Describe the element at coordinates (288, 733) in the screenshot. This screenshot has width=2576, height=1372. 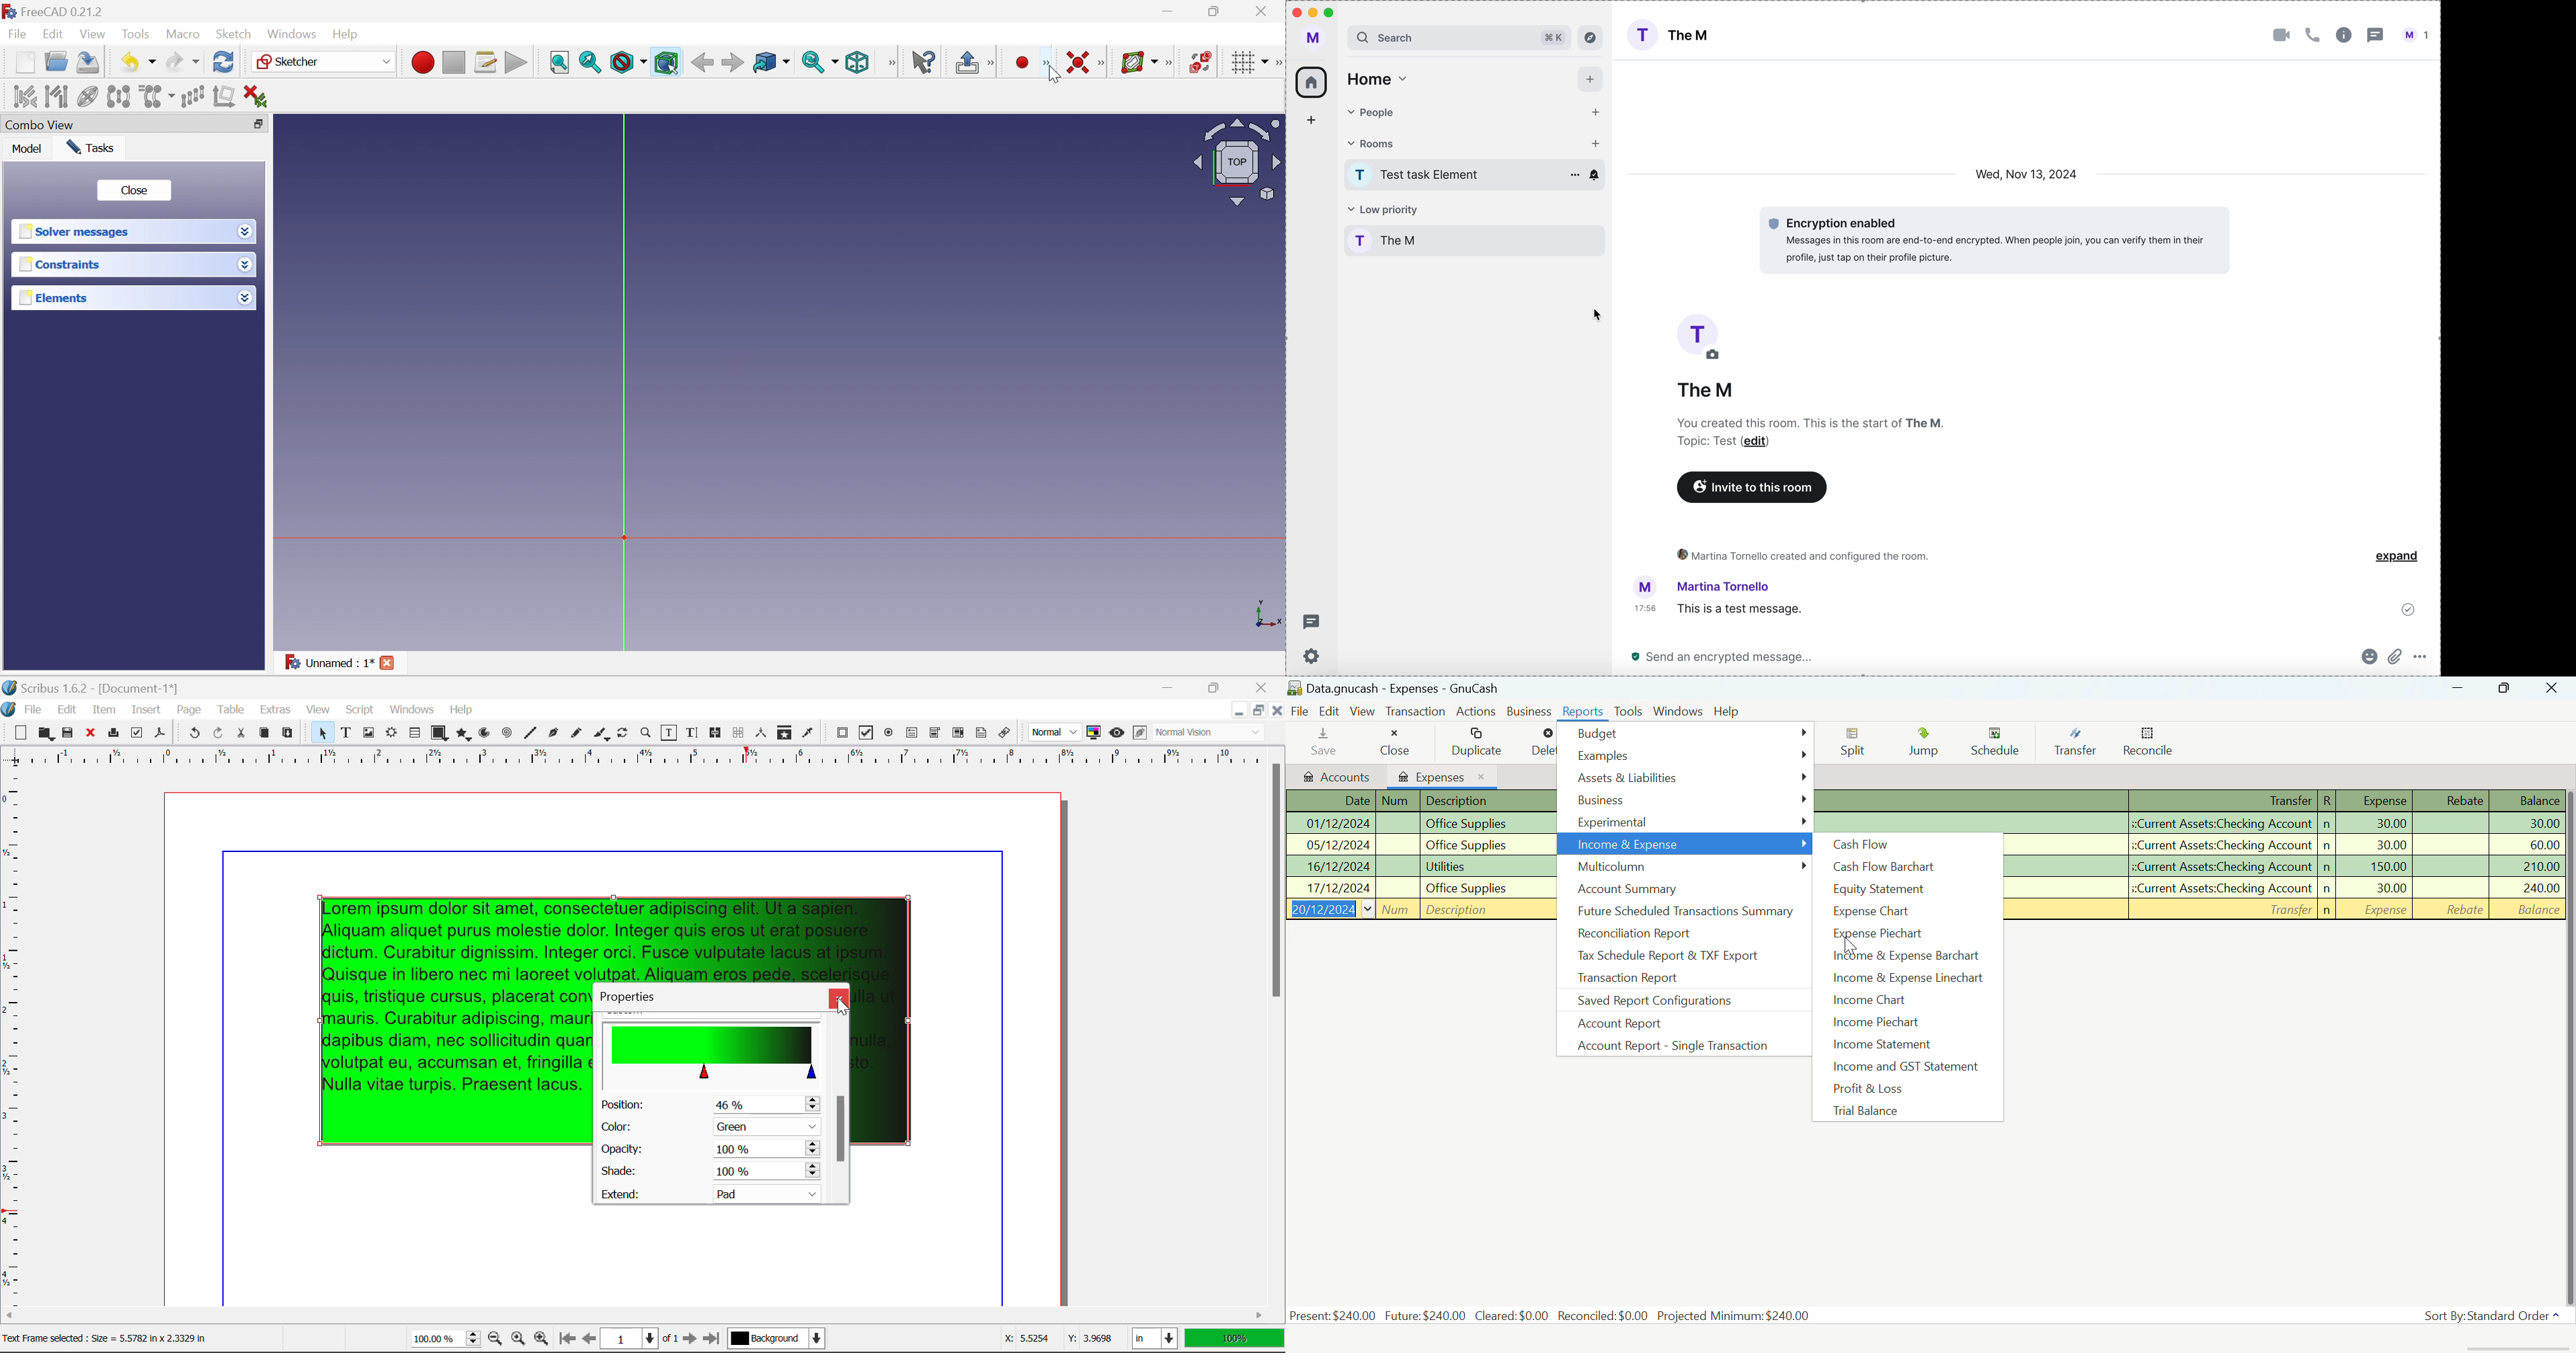
I see `Paste` at that location.